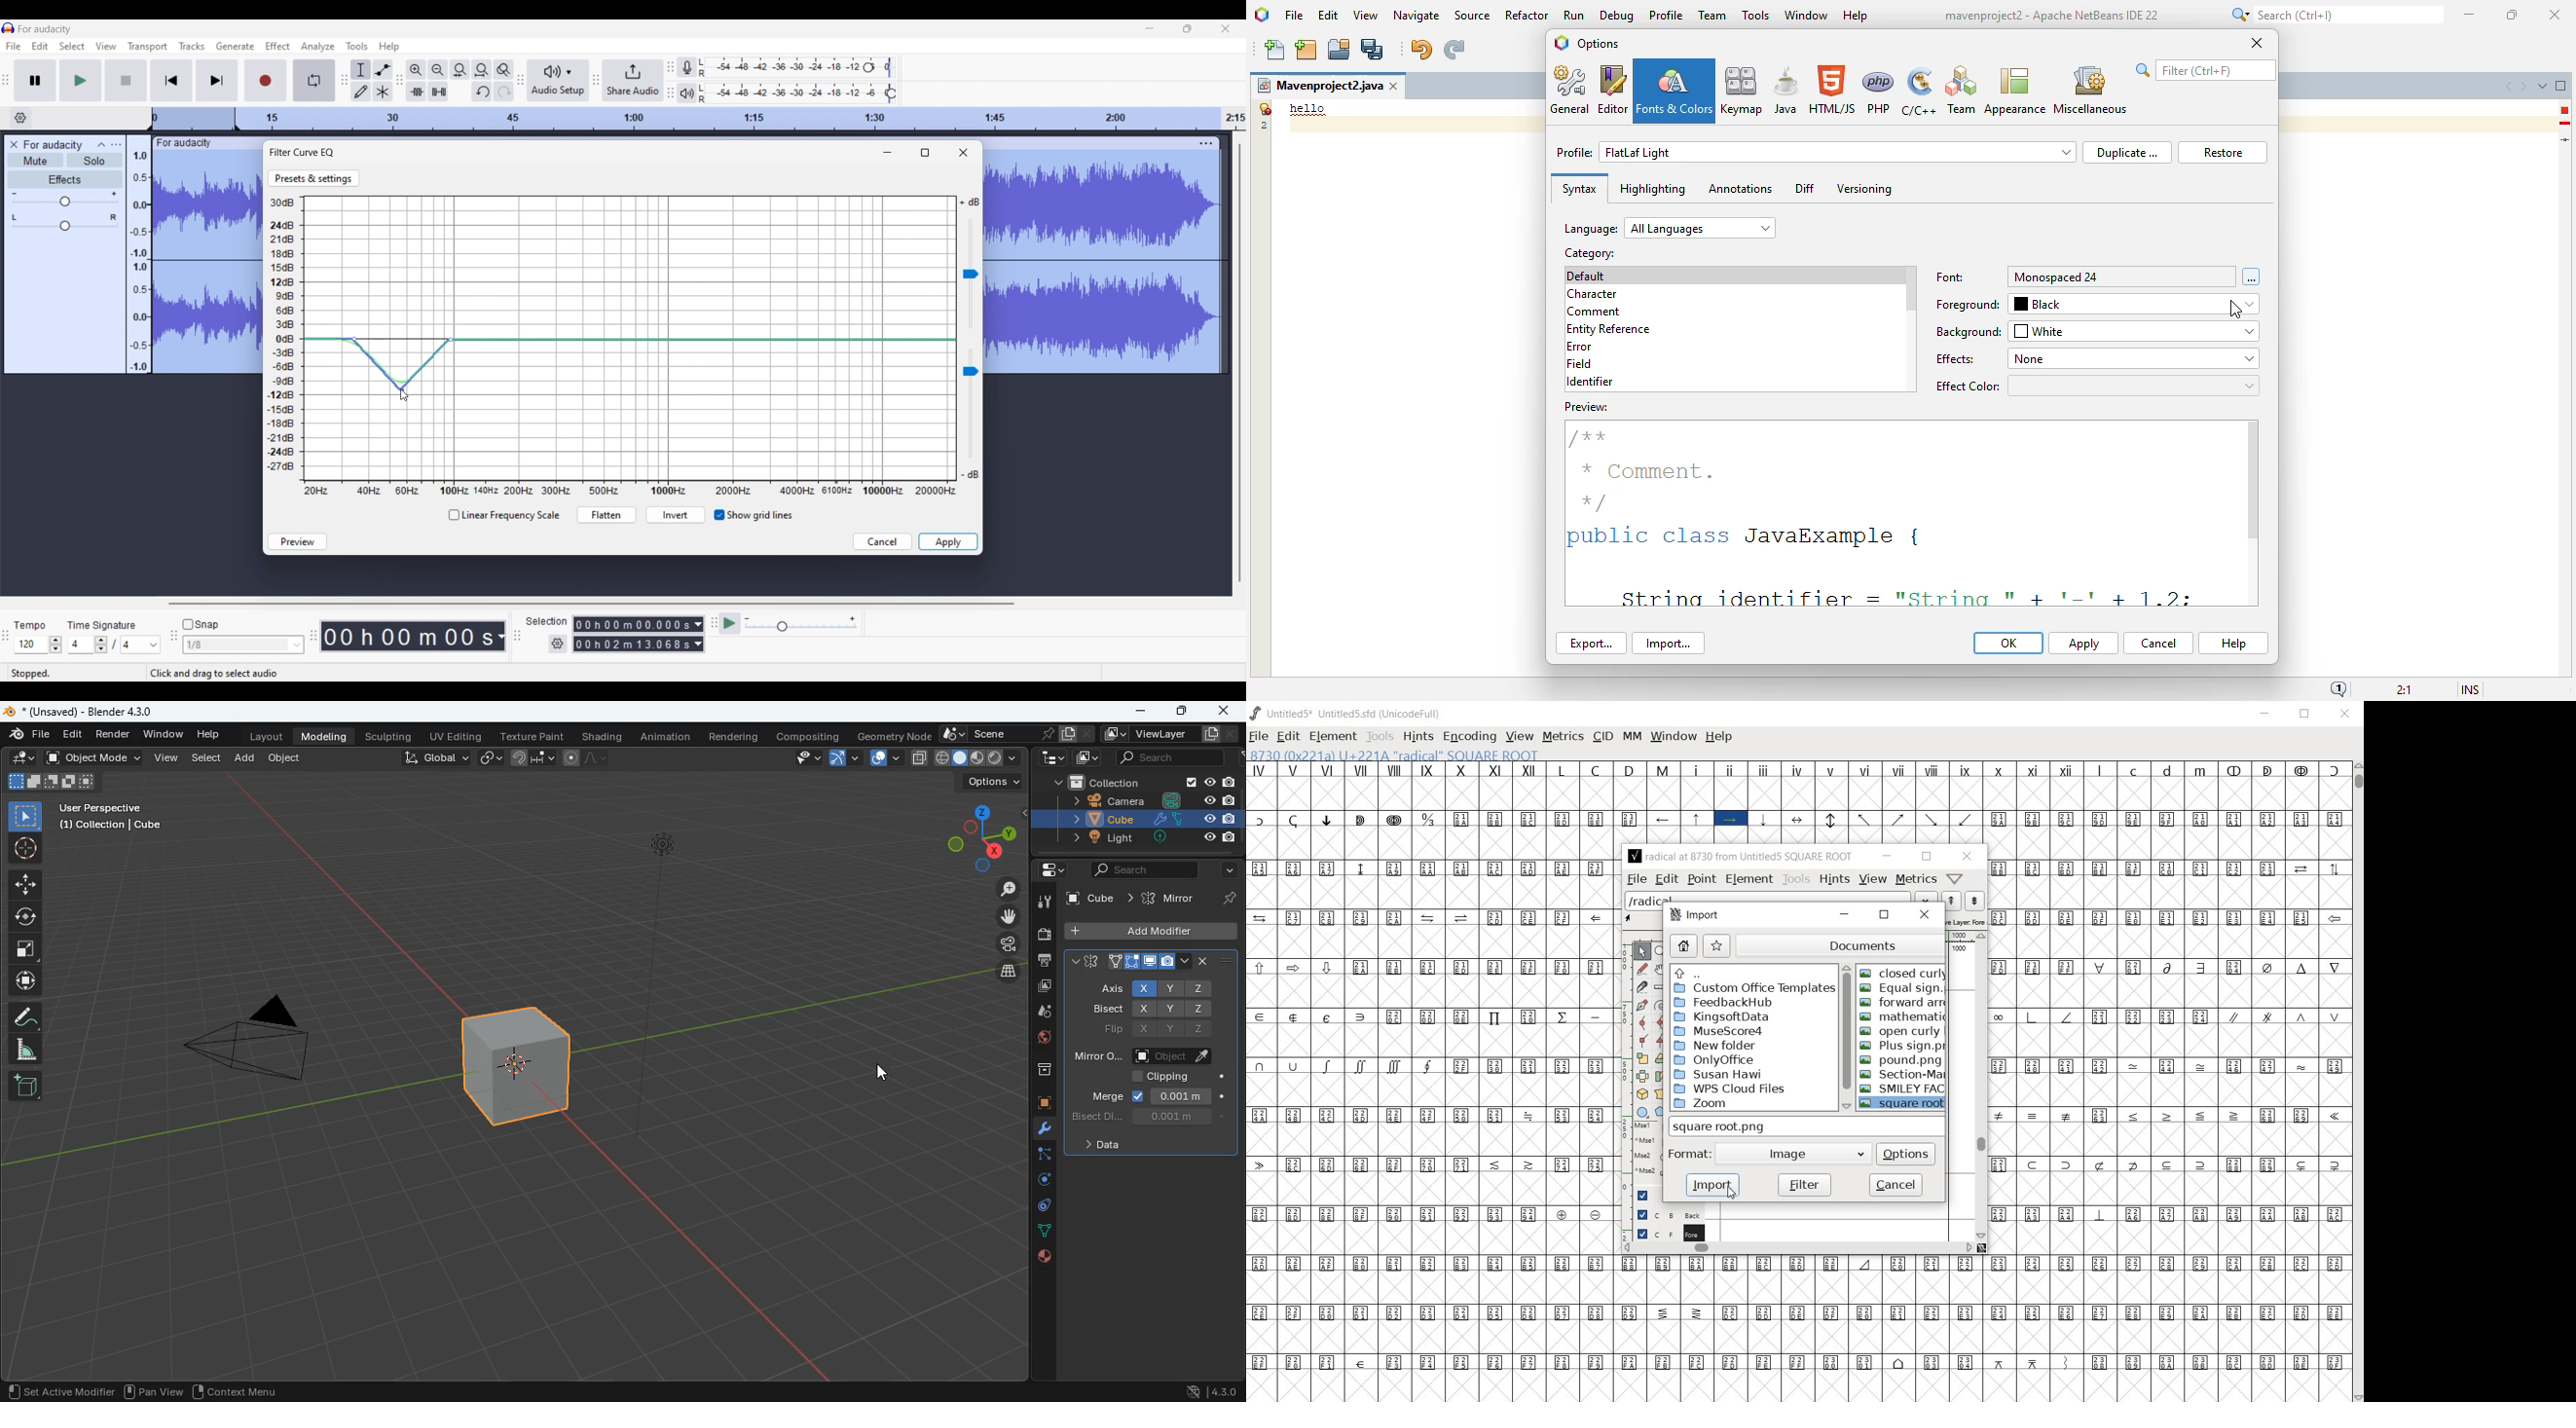  I want to click on diff, so click(1805, 188).